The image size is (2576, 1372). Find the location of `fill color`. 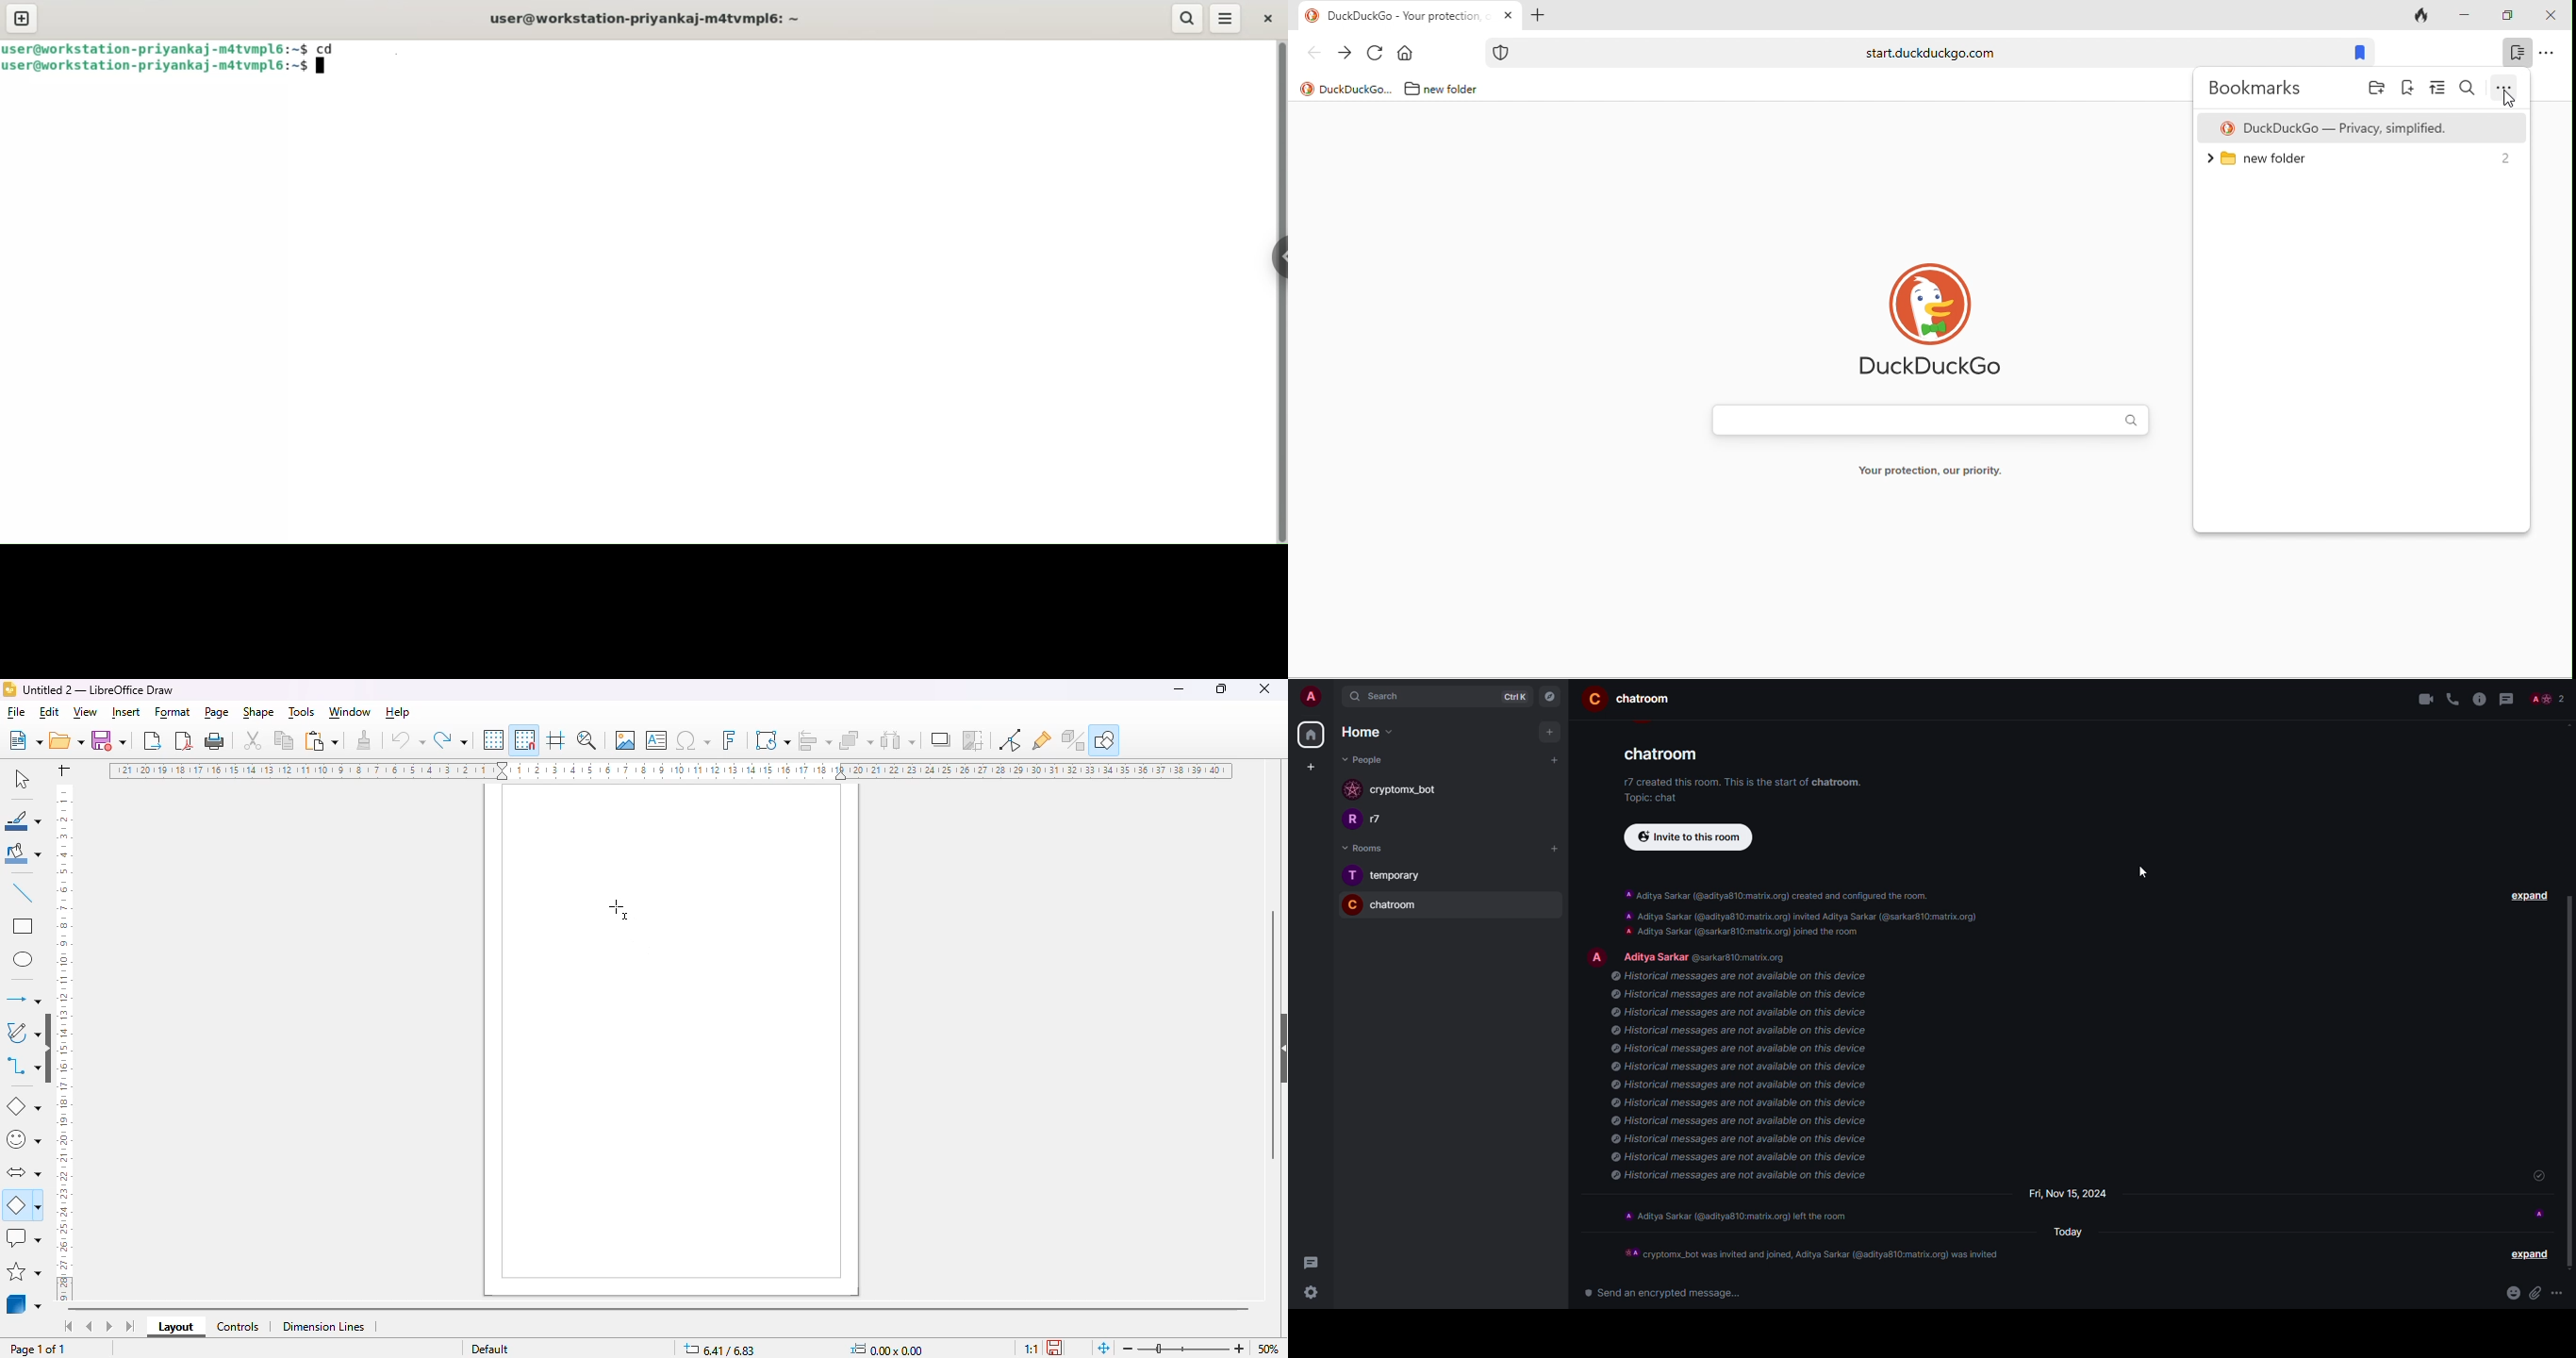

fill color is located at coordinates (23, 854).